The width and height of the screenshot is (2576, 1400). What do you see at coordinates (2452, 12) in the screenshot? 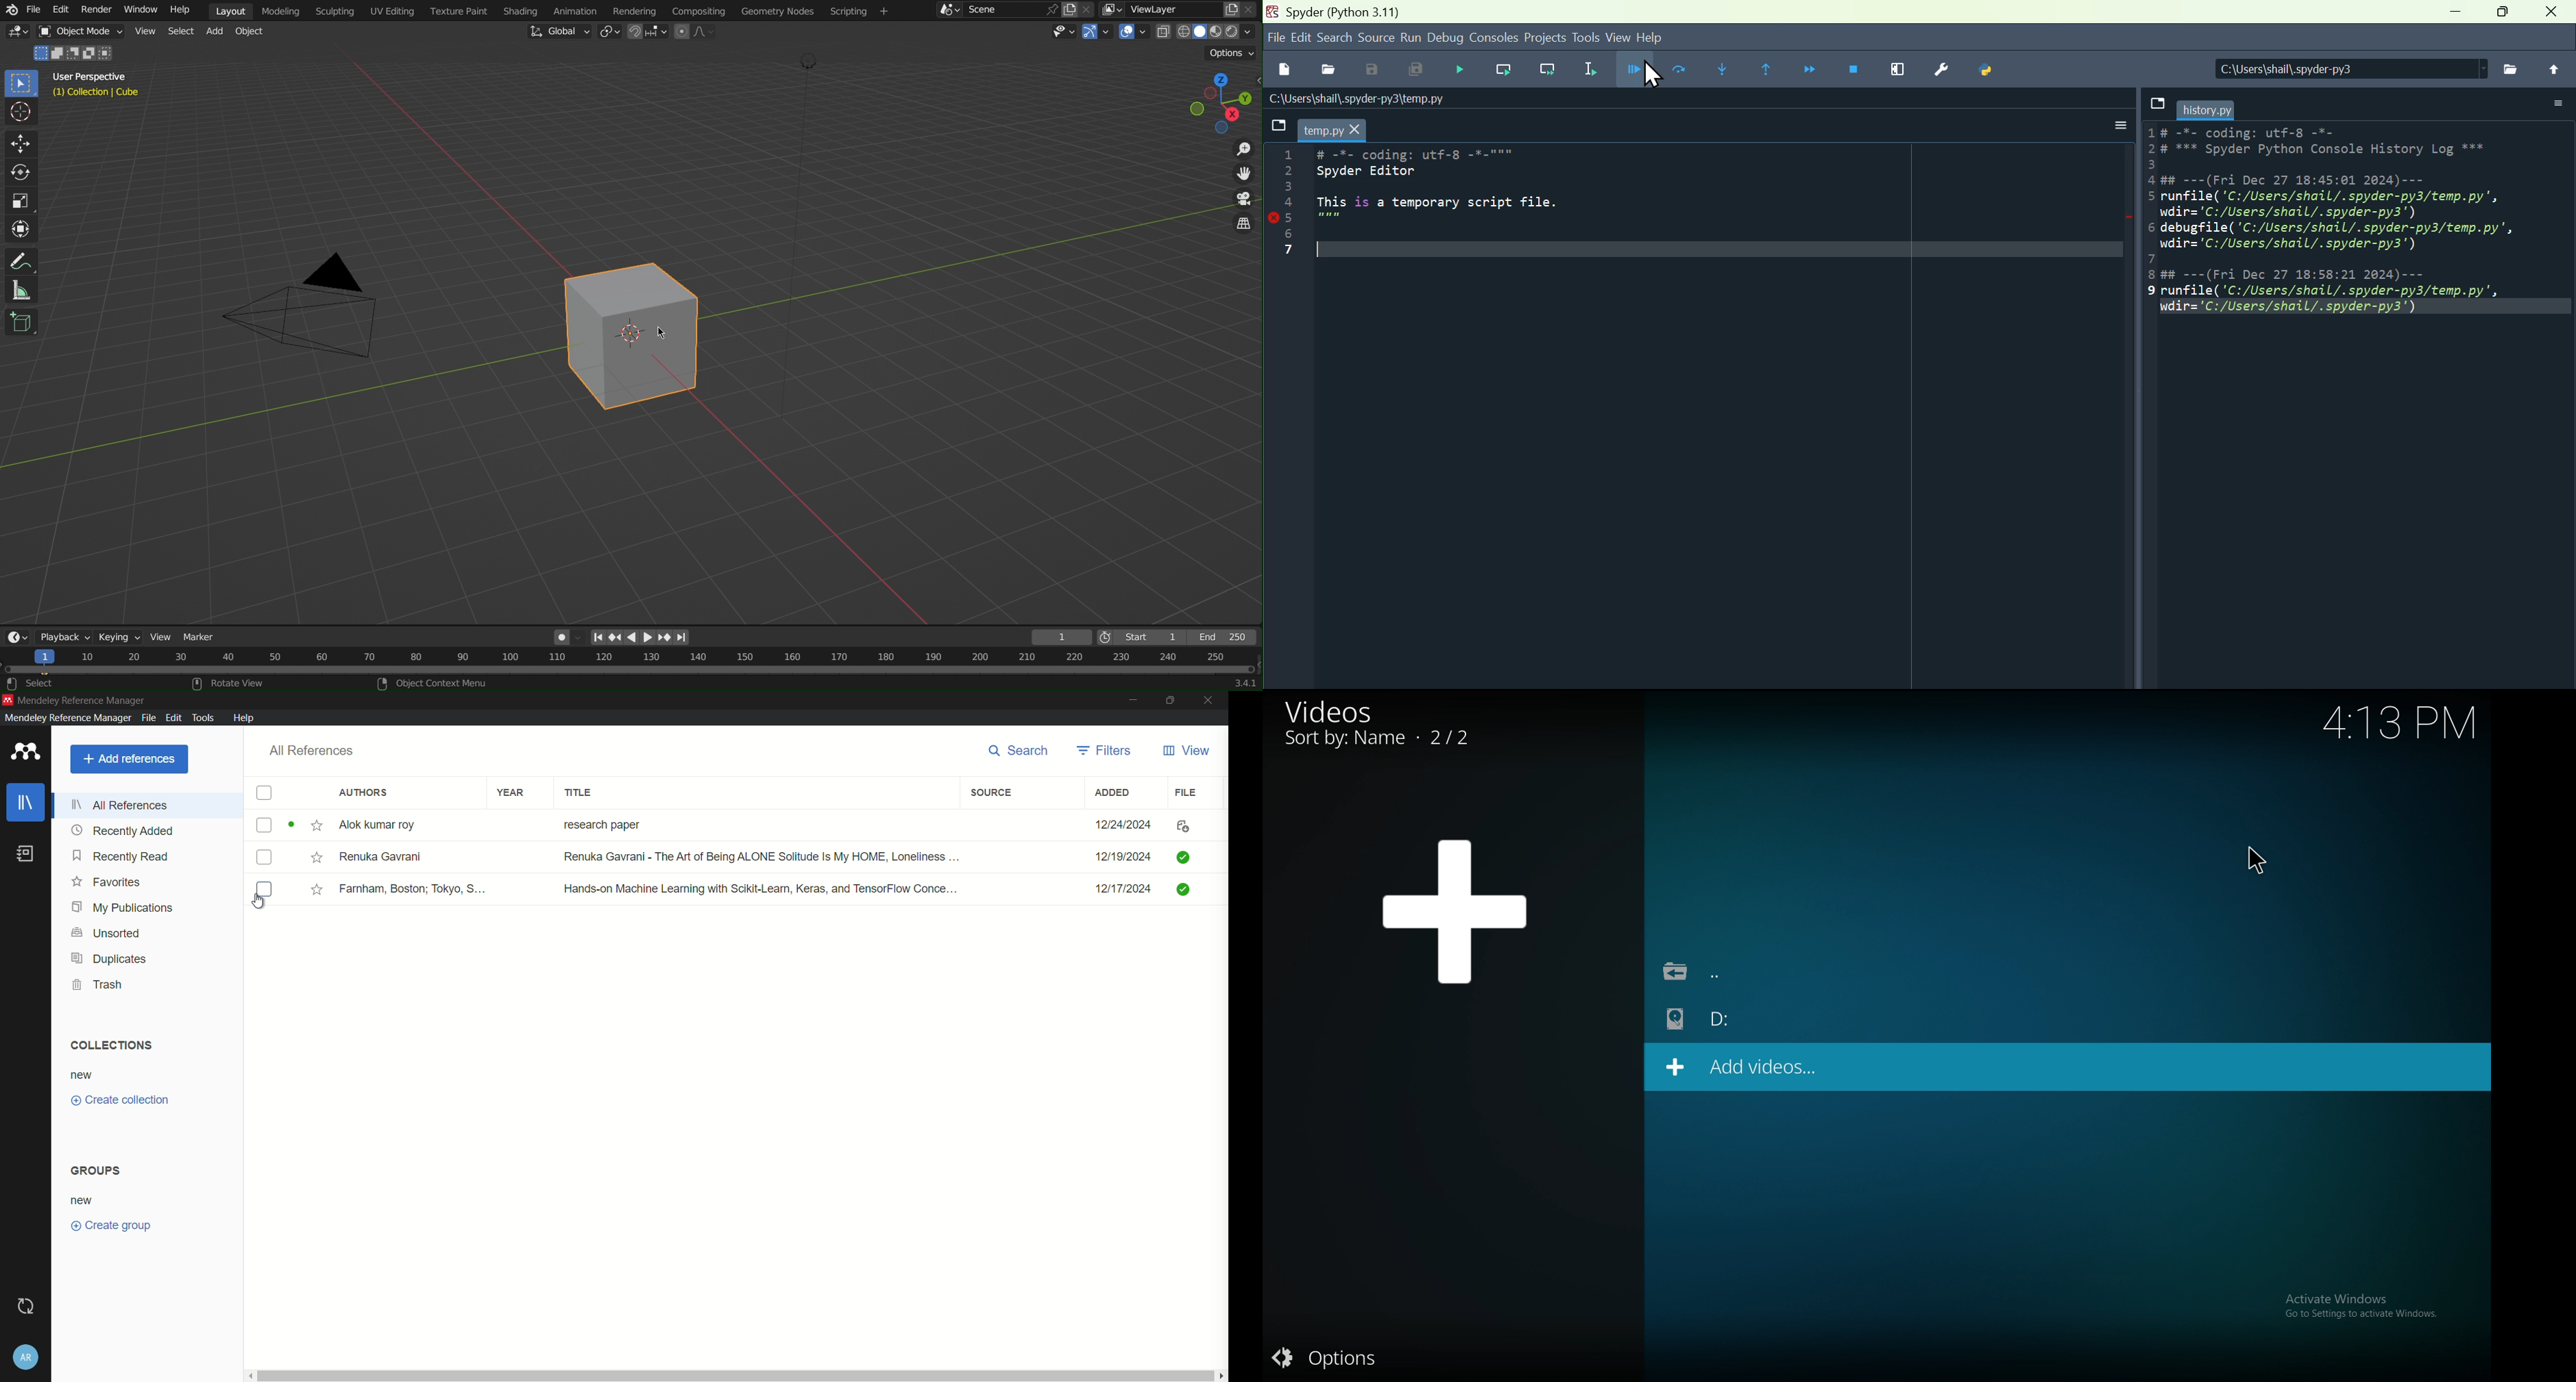
I see `minimise` at bounding box center [2452, 12].